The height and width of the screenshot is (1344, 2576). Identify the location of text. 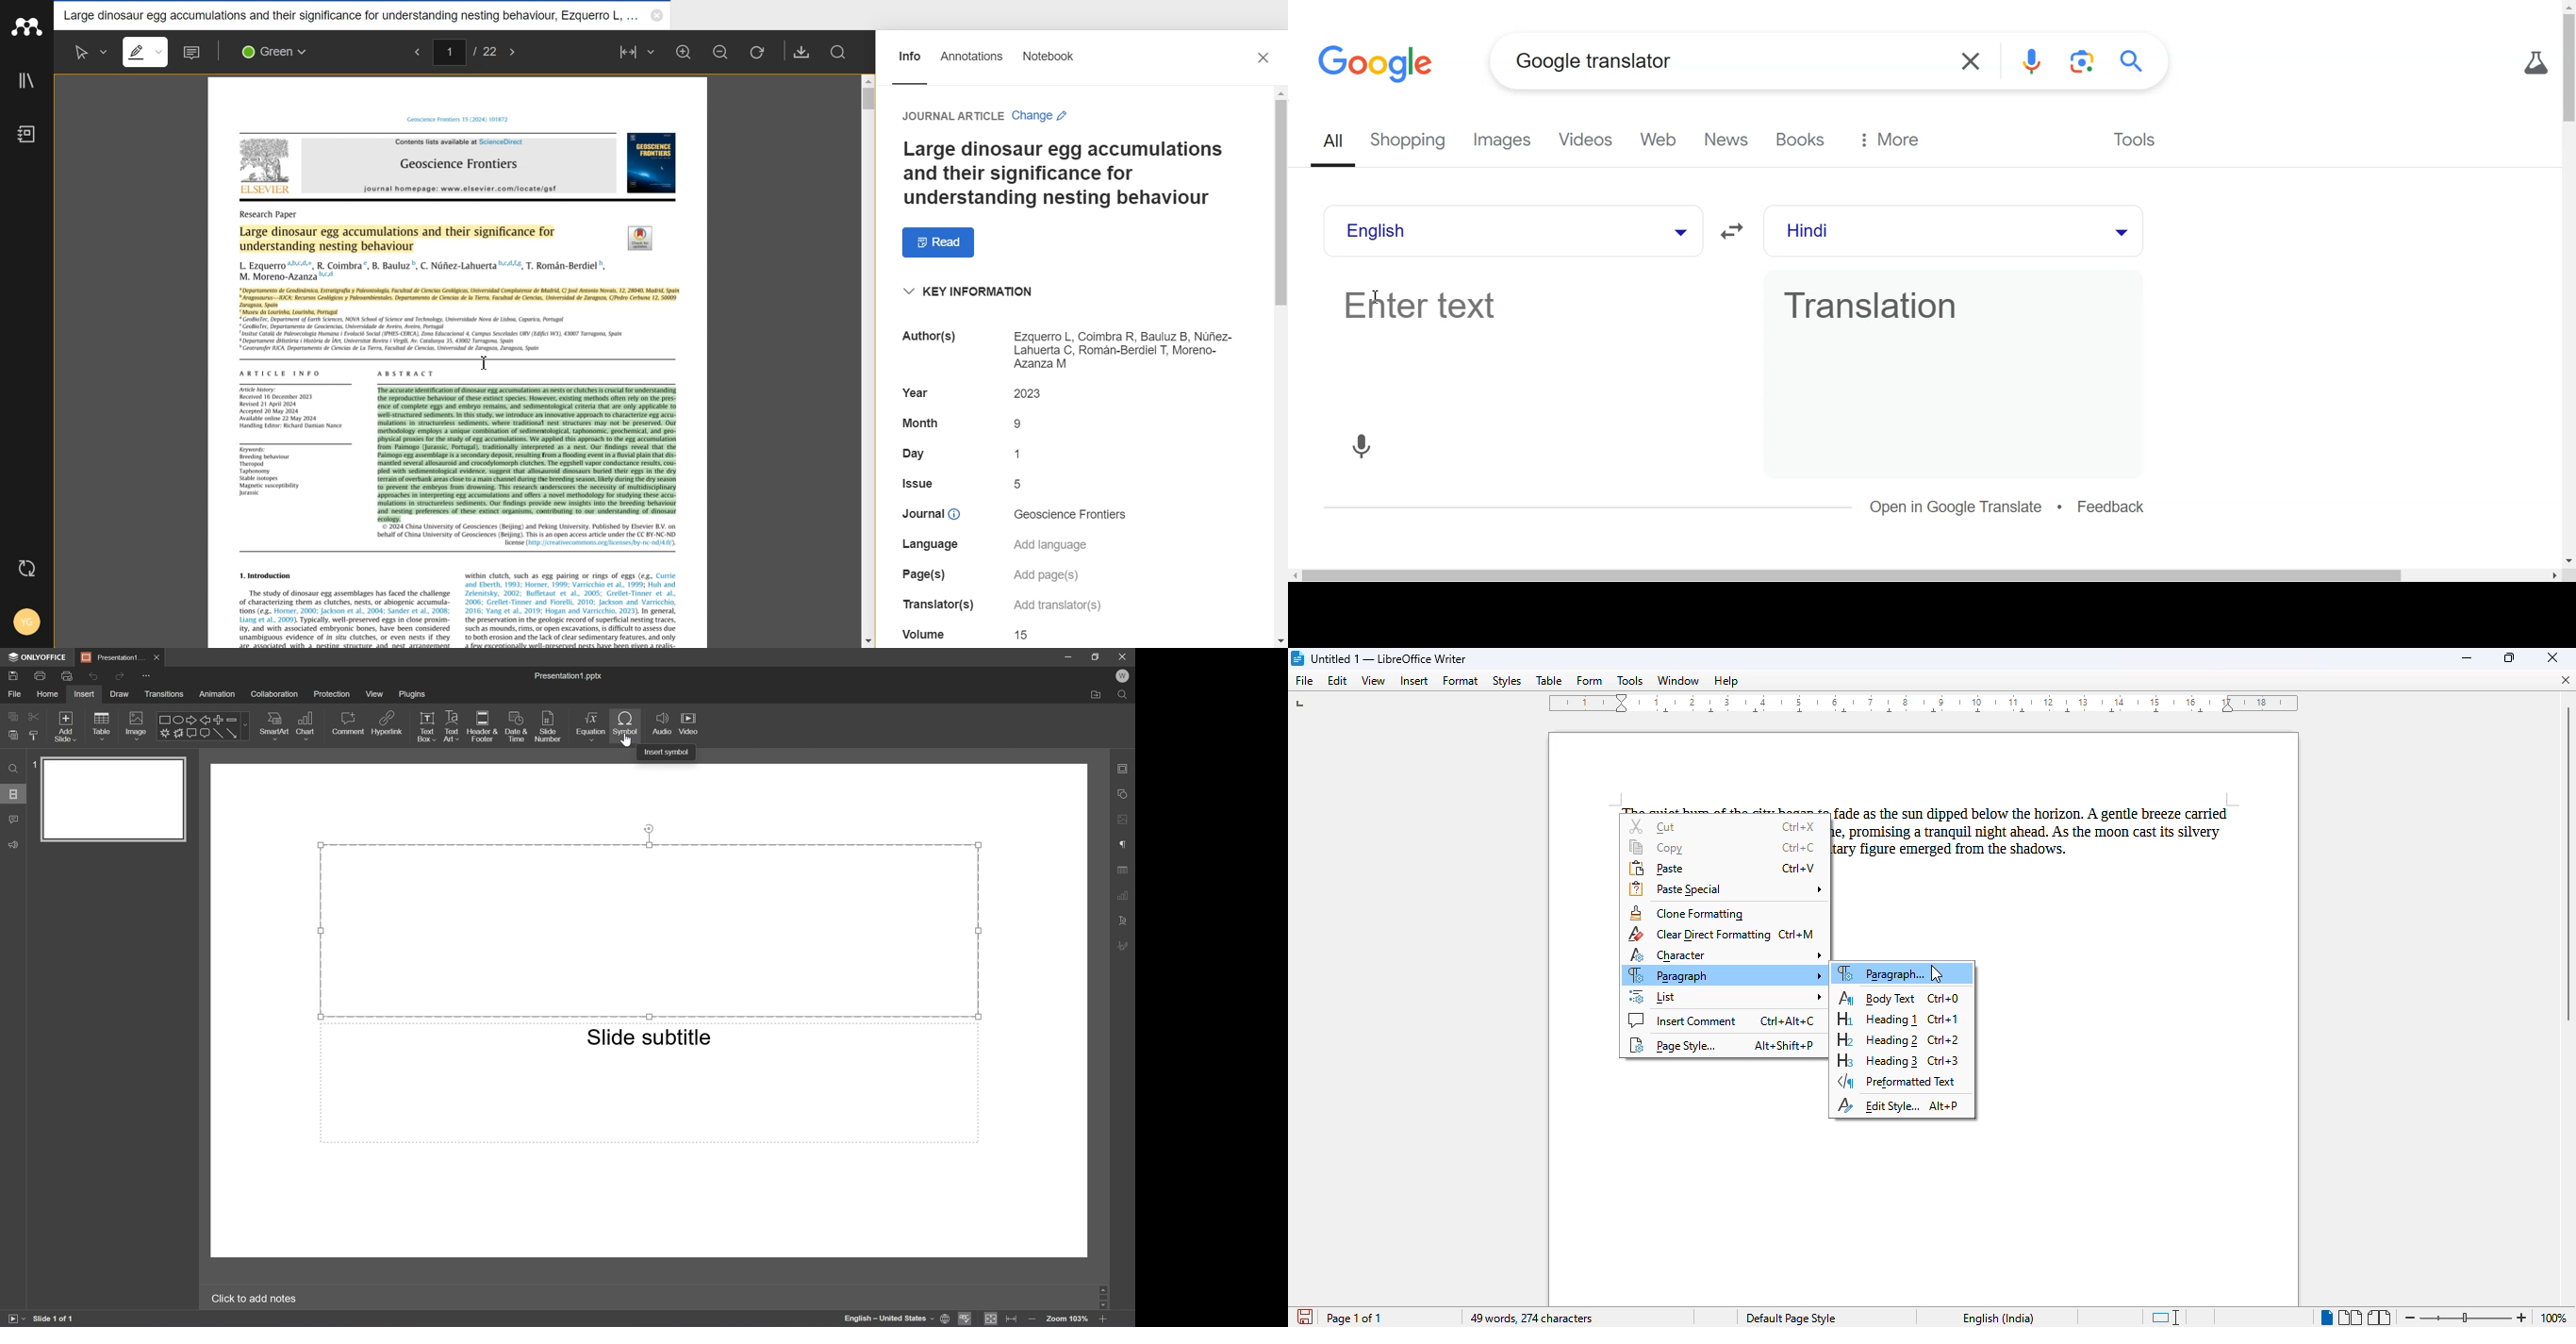
(932, 340).